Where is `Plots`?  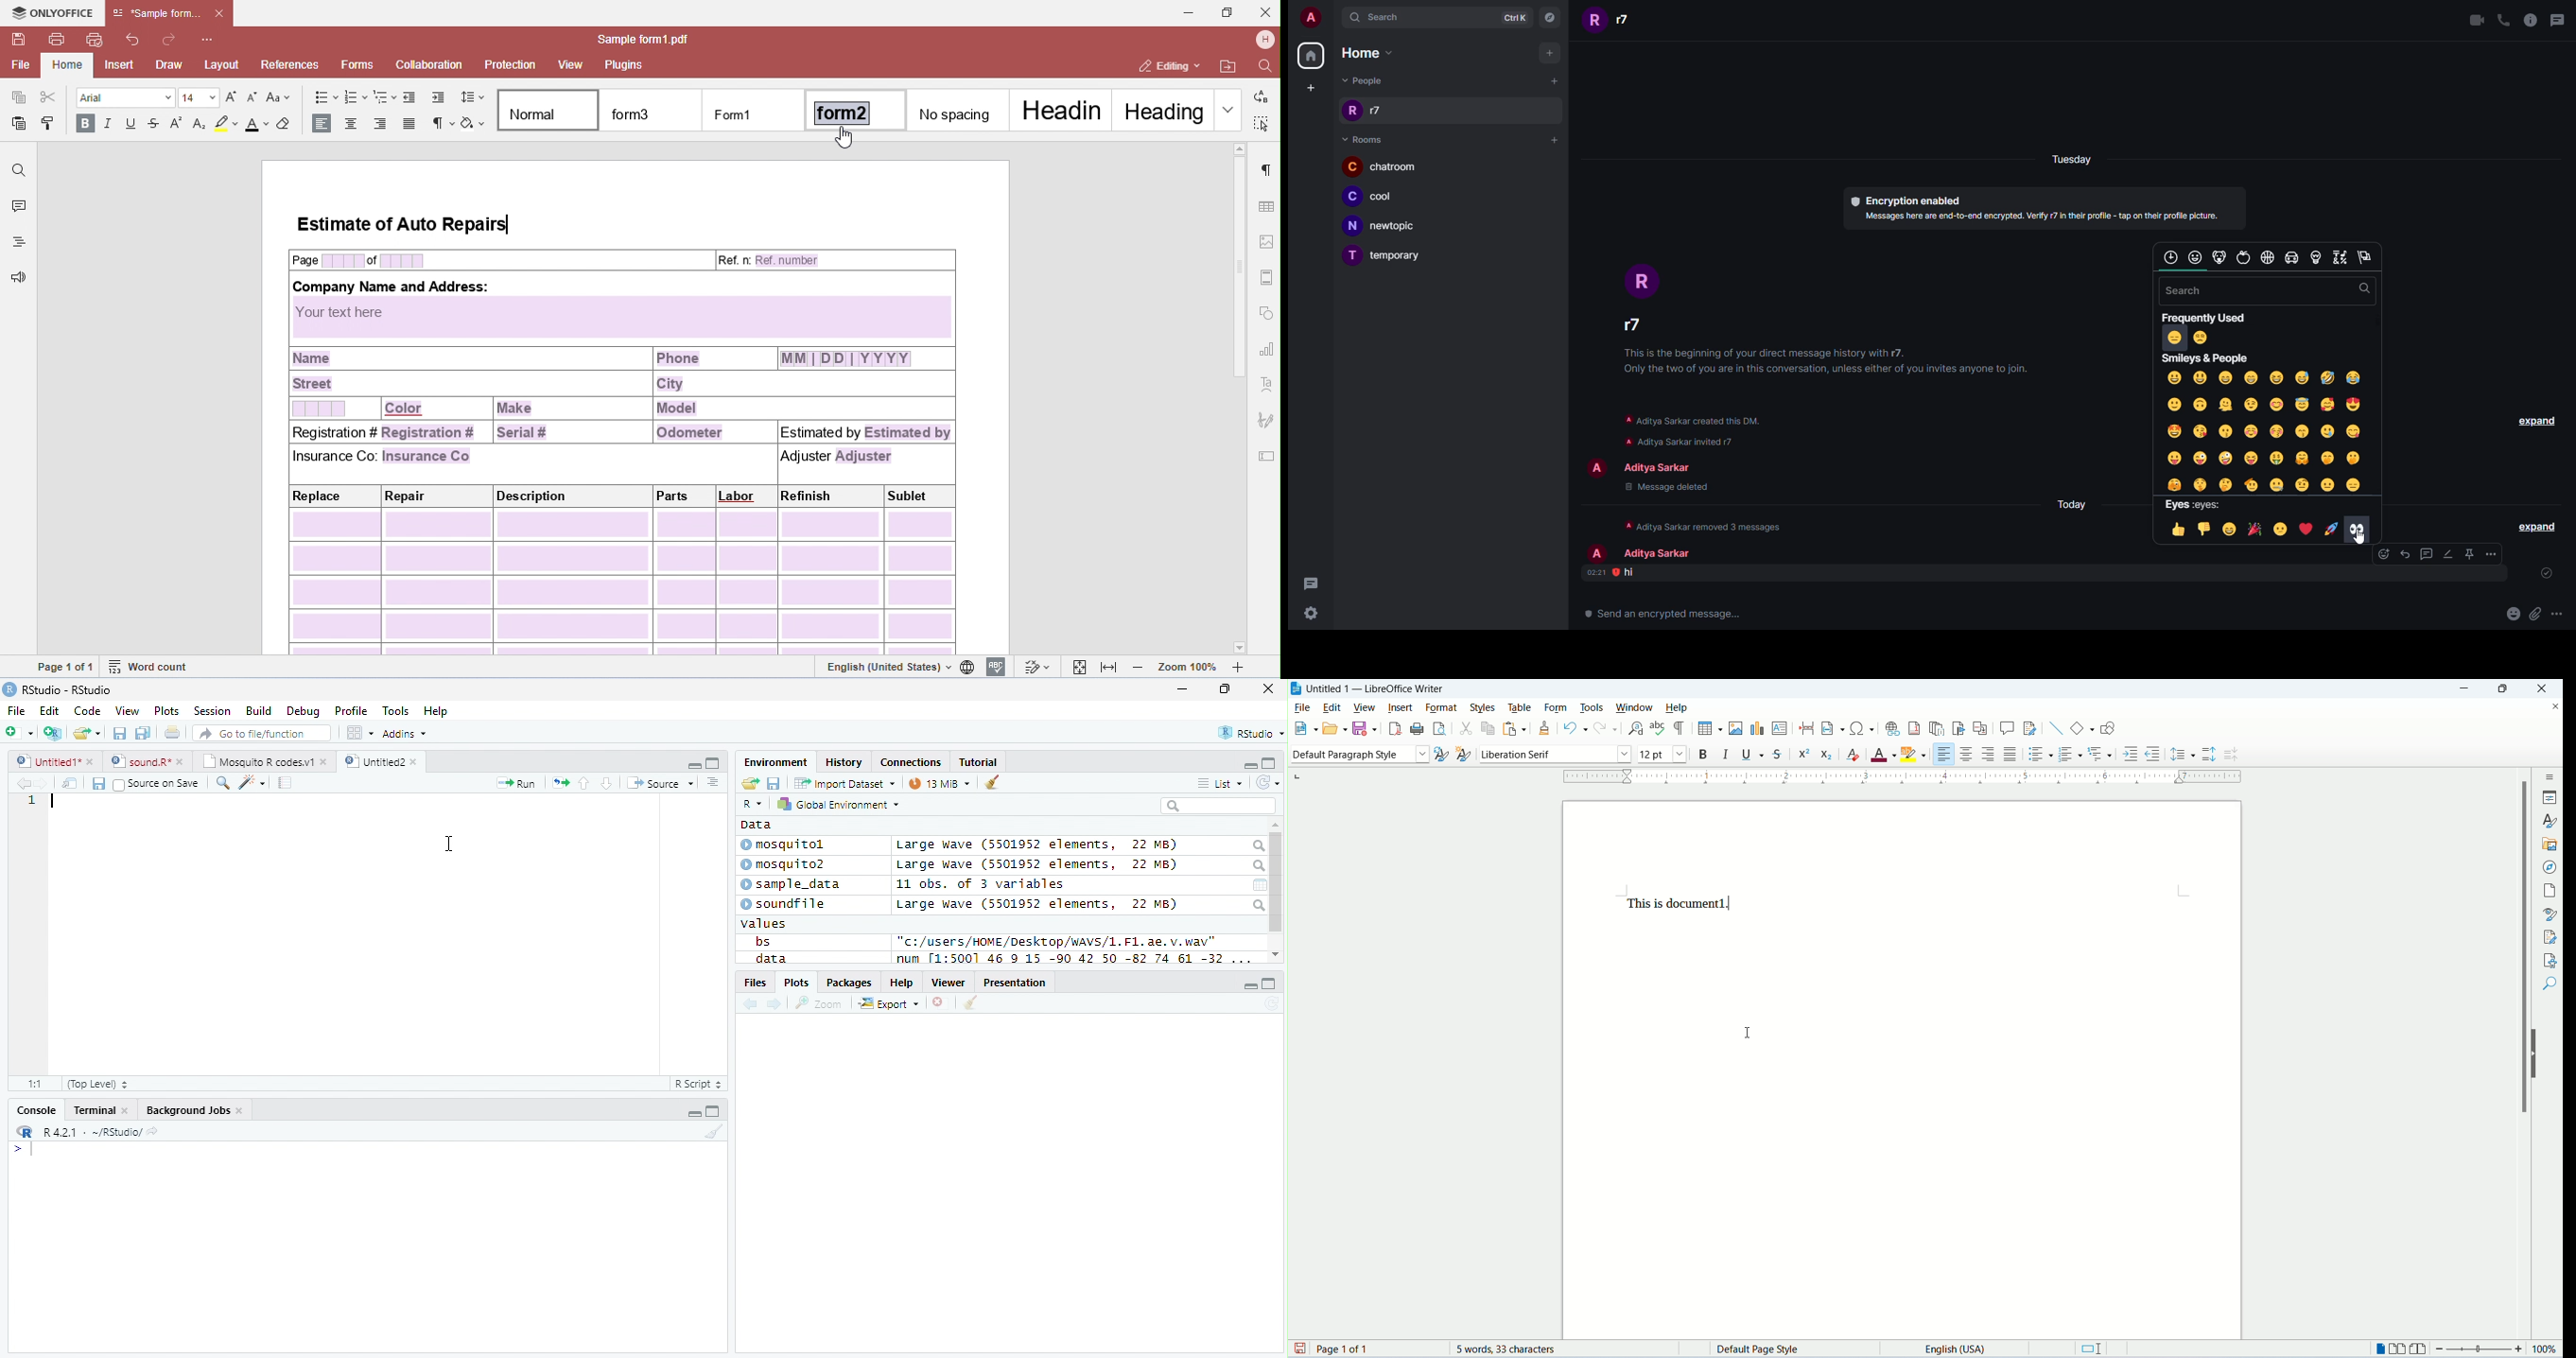
Plots is located at coordinates (167, 711).